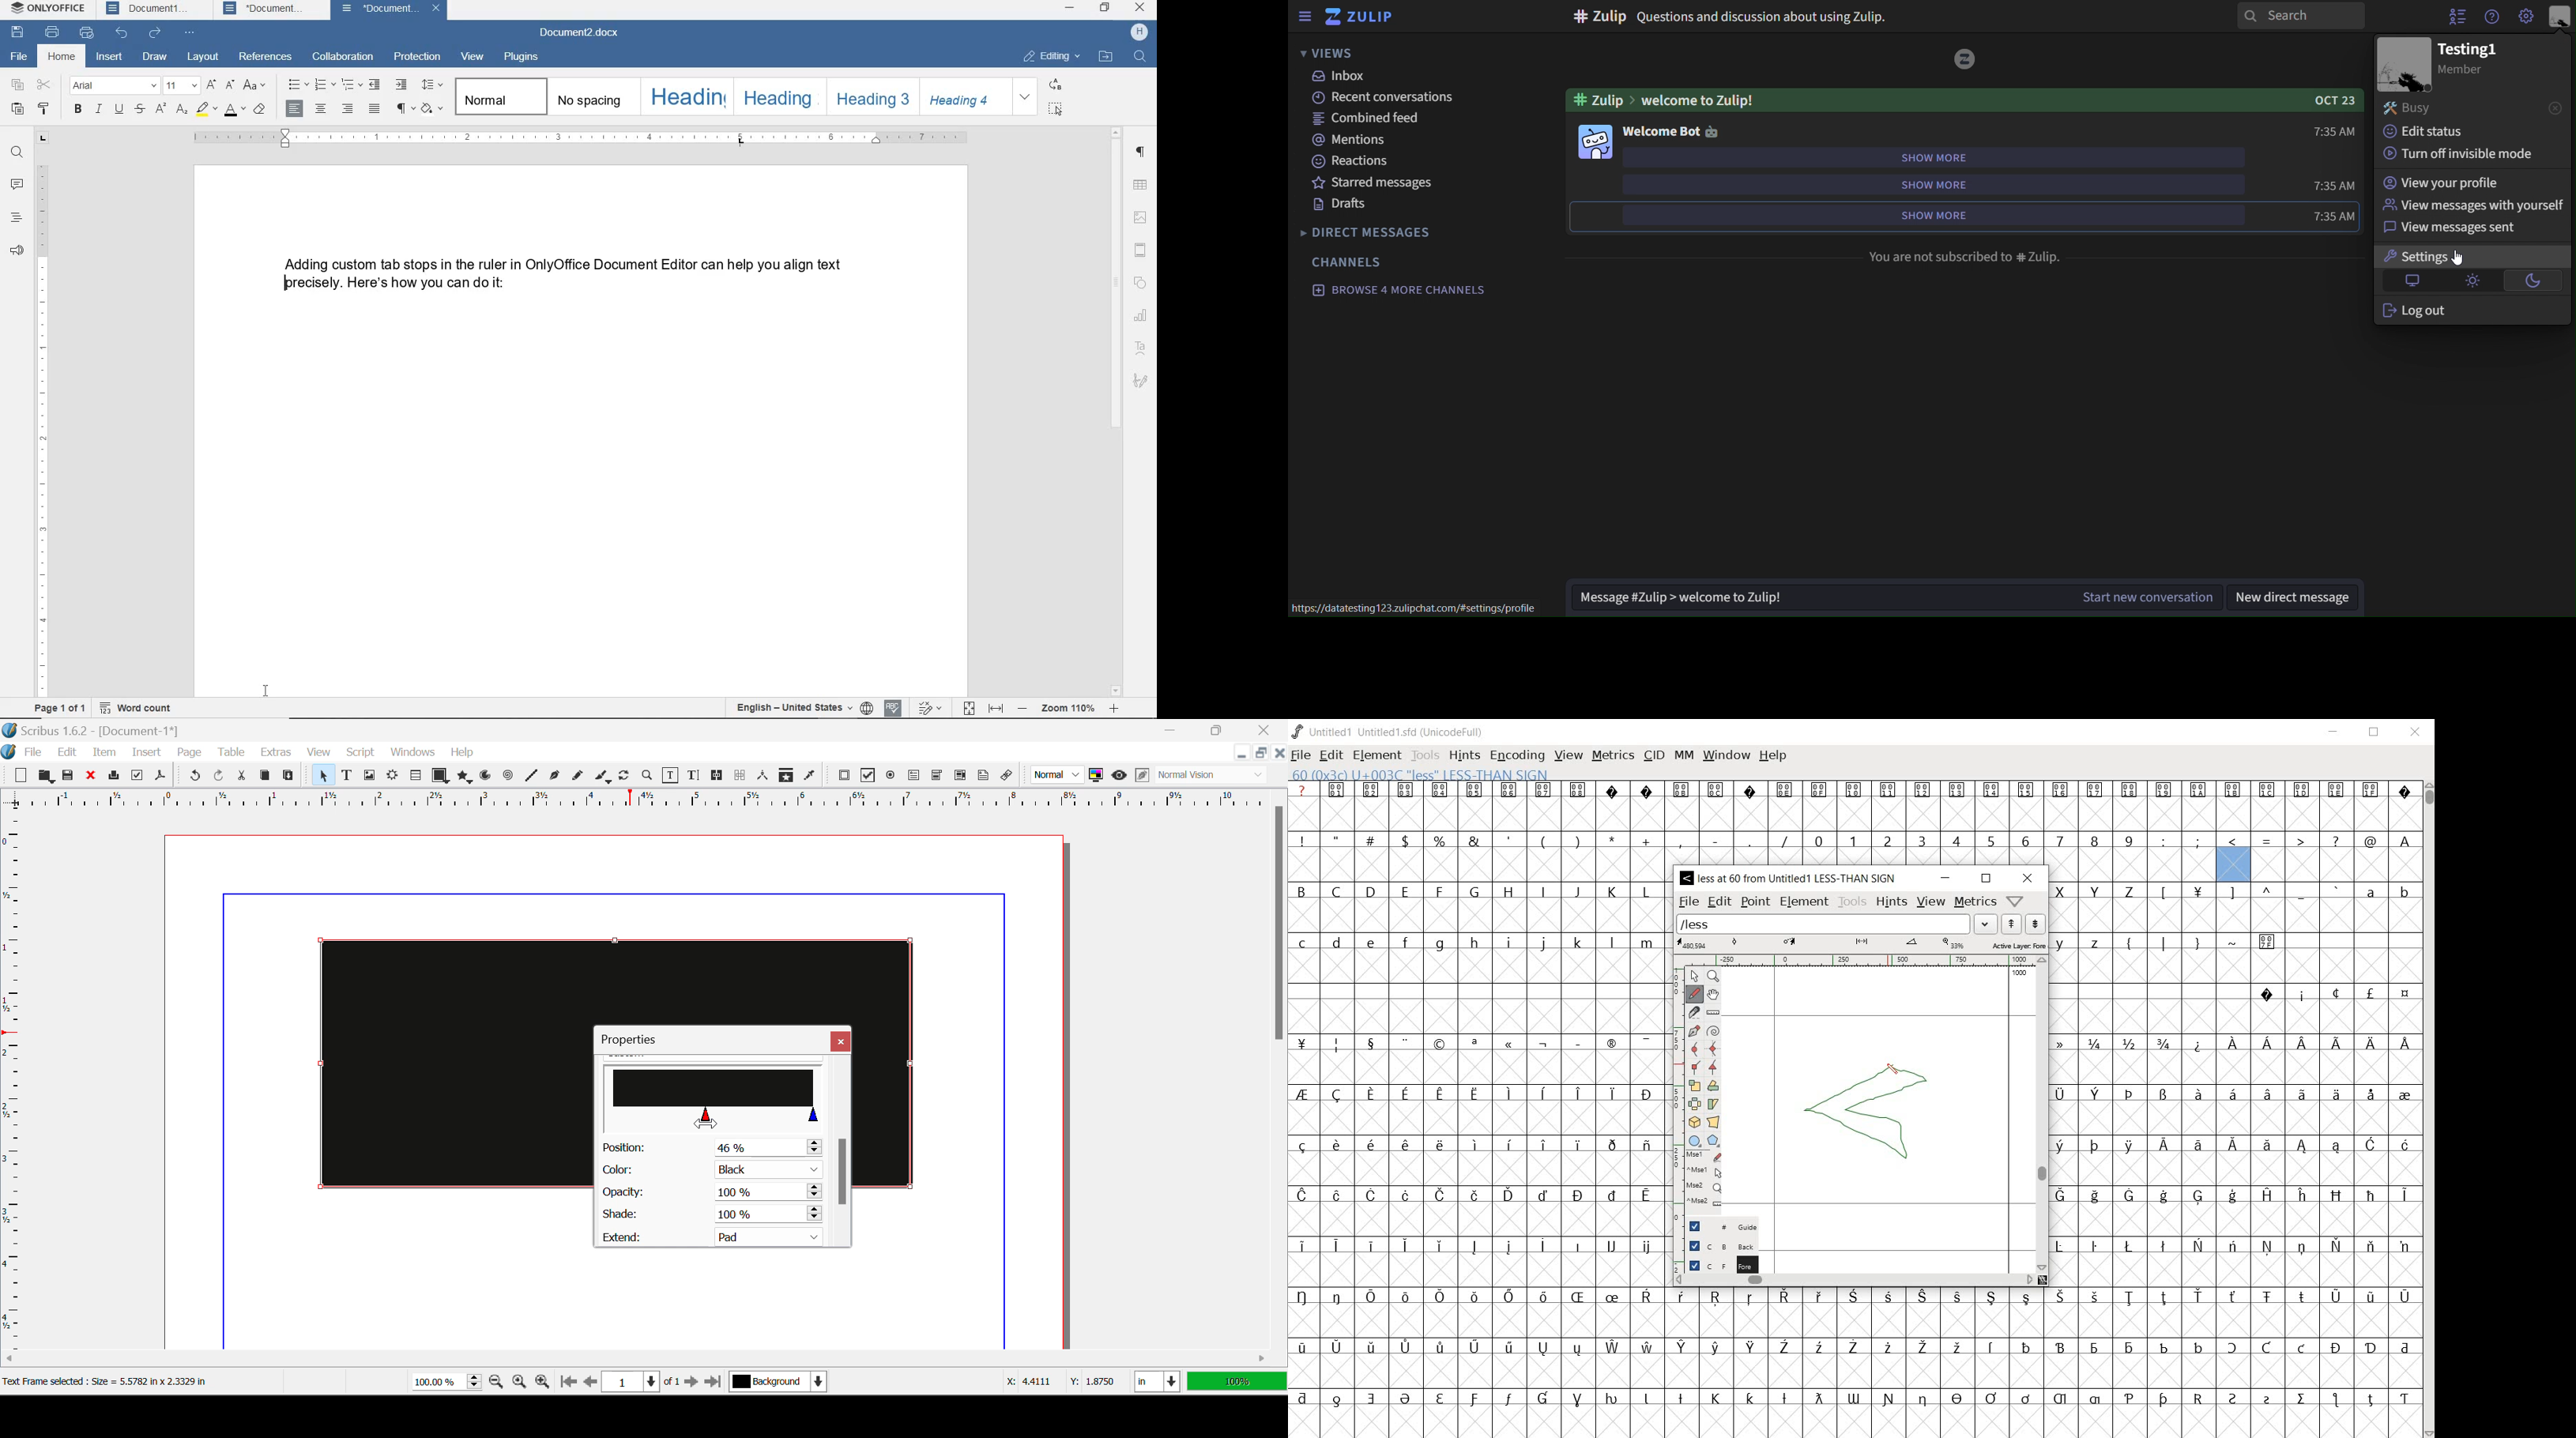 The image size is (2576, 1456). What do you see at coordinates (136, 707) in the screenshot?
I see `word count` at bounding box center [136, 707].